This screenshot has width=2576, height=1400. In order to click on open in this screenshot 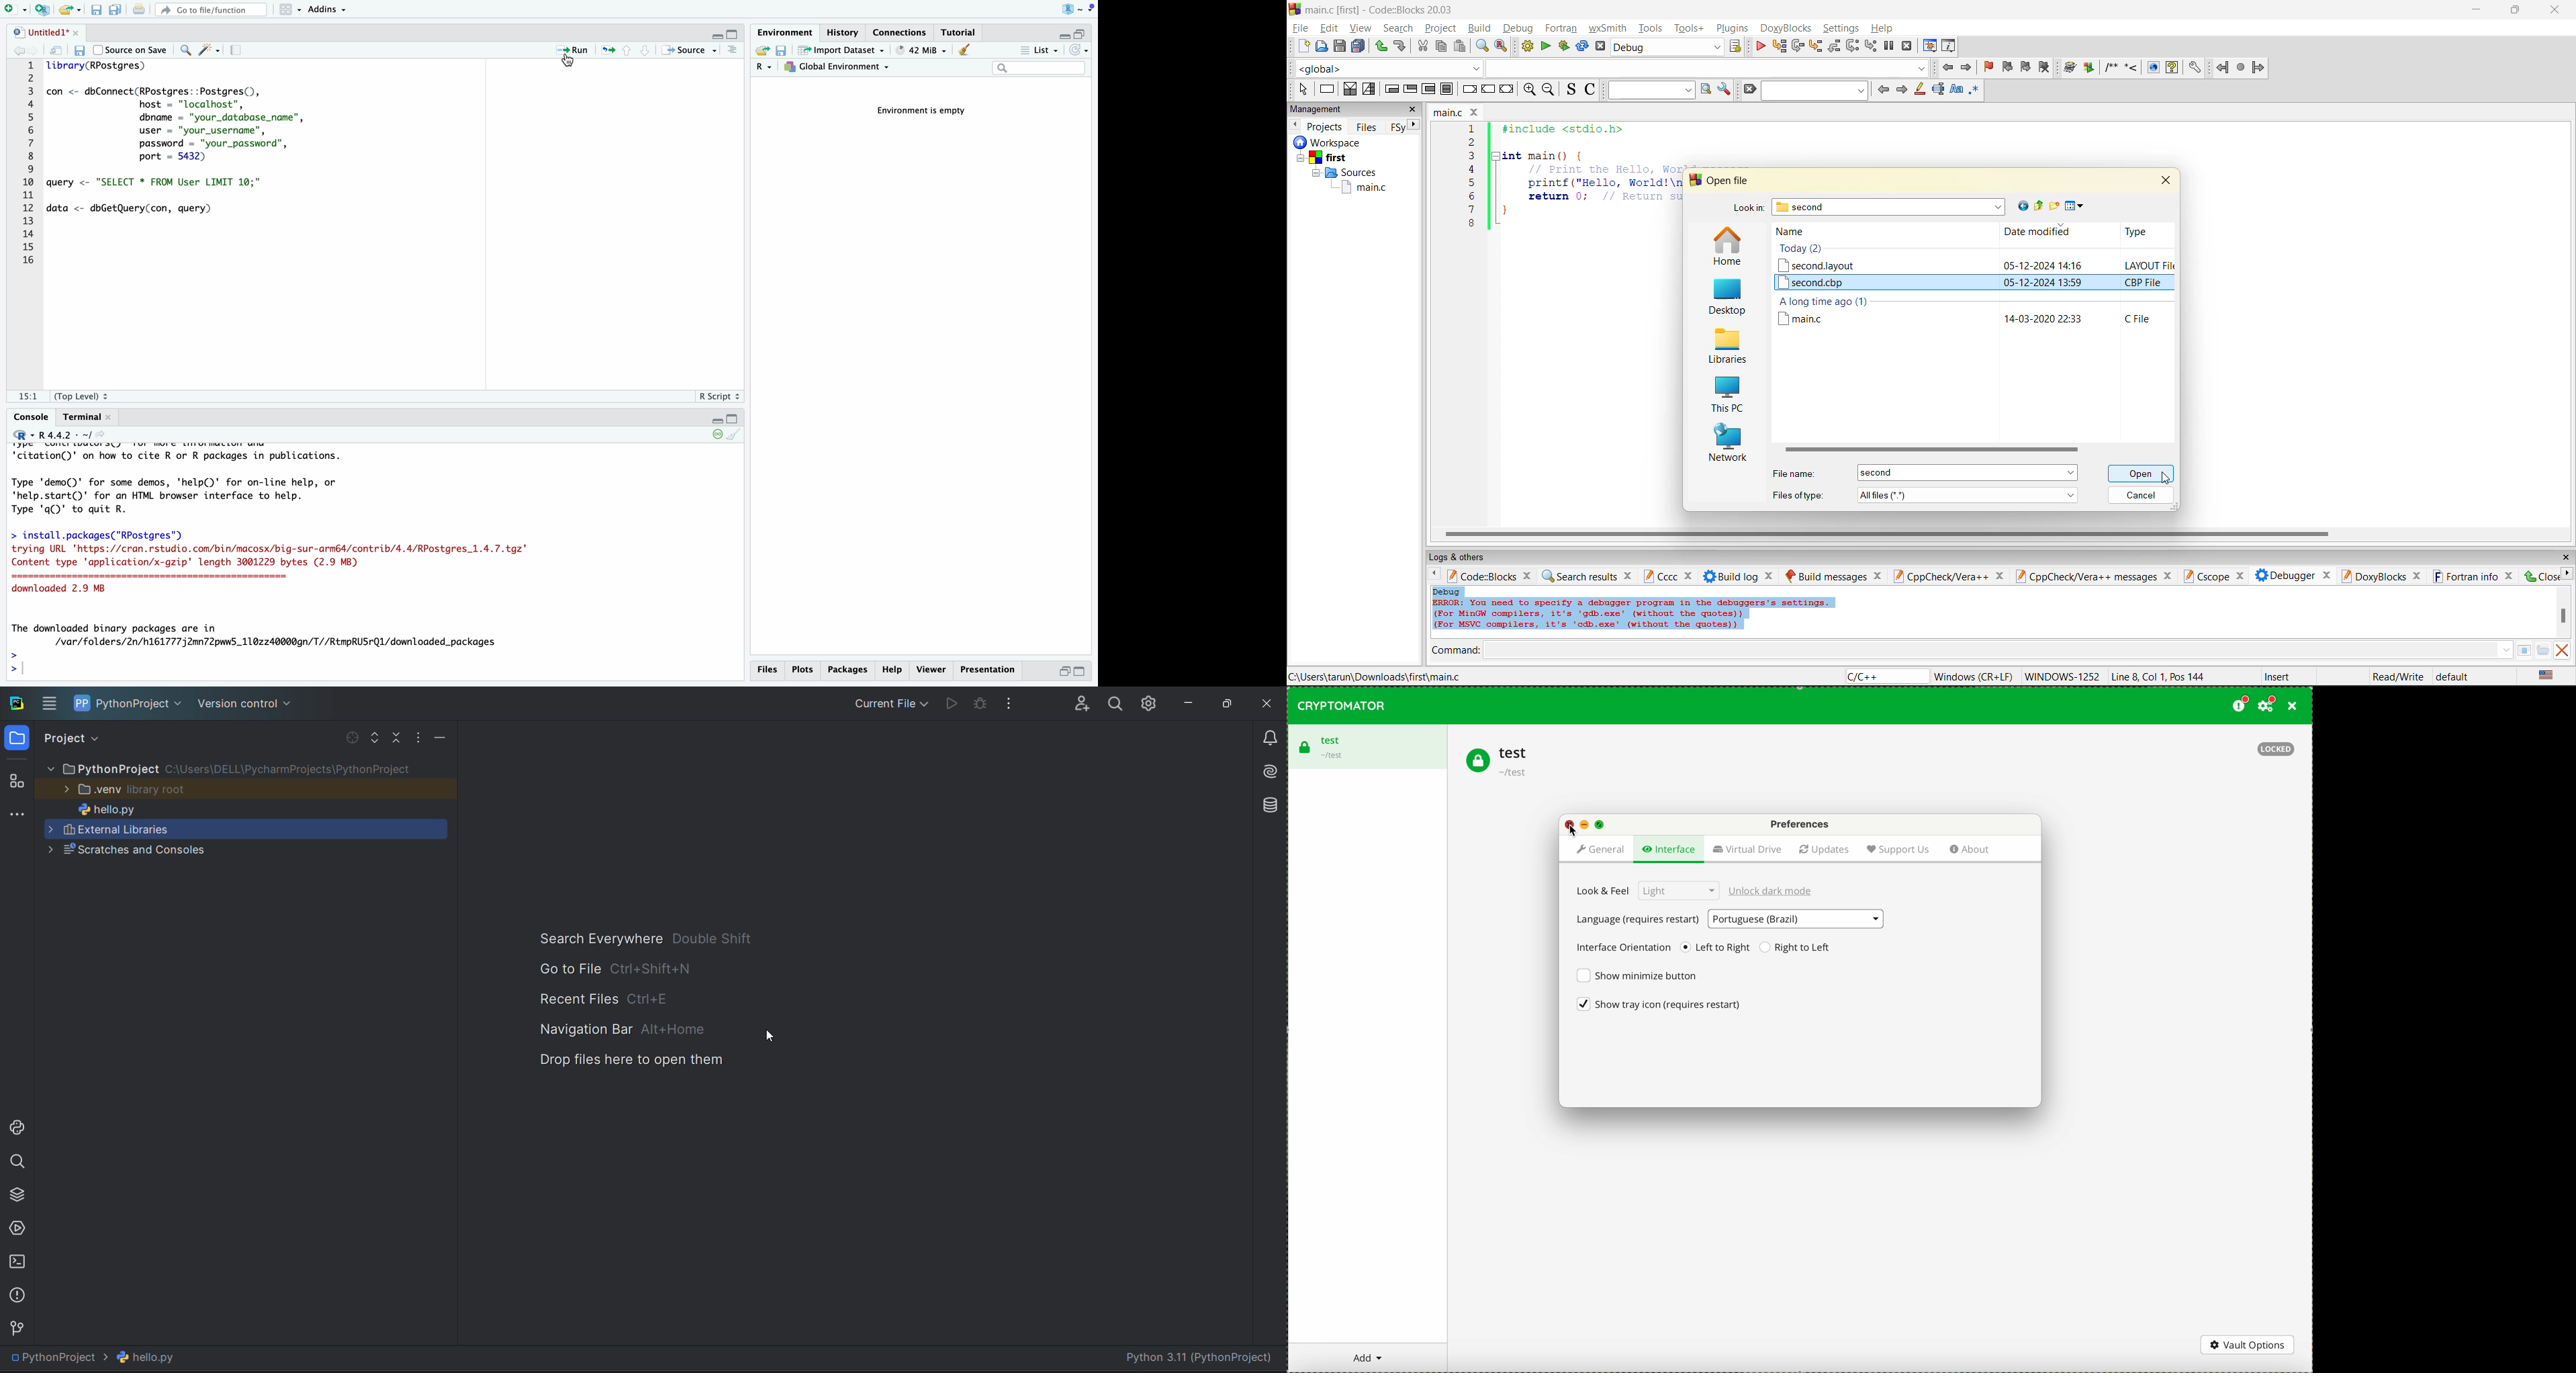, I will do `click(1322, 46)`.